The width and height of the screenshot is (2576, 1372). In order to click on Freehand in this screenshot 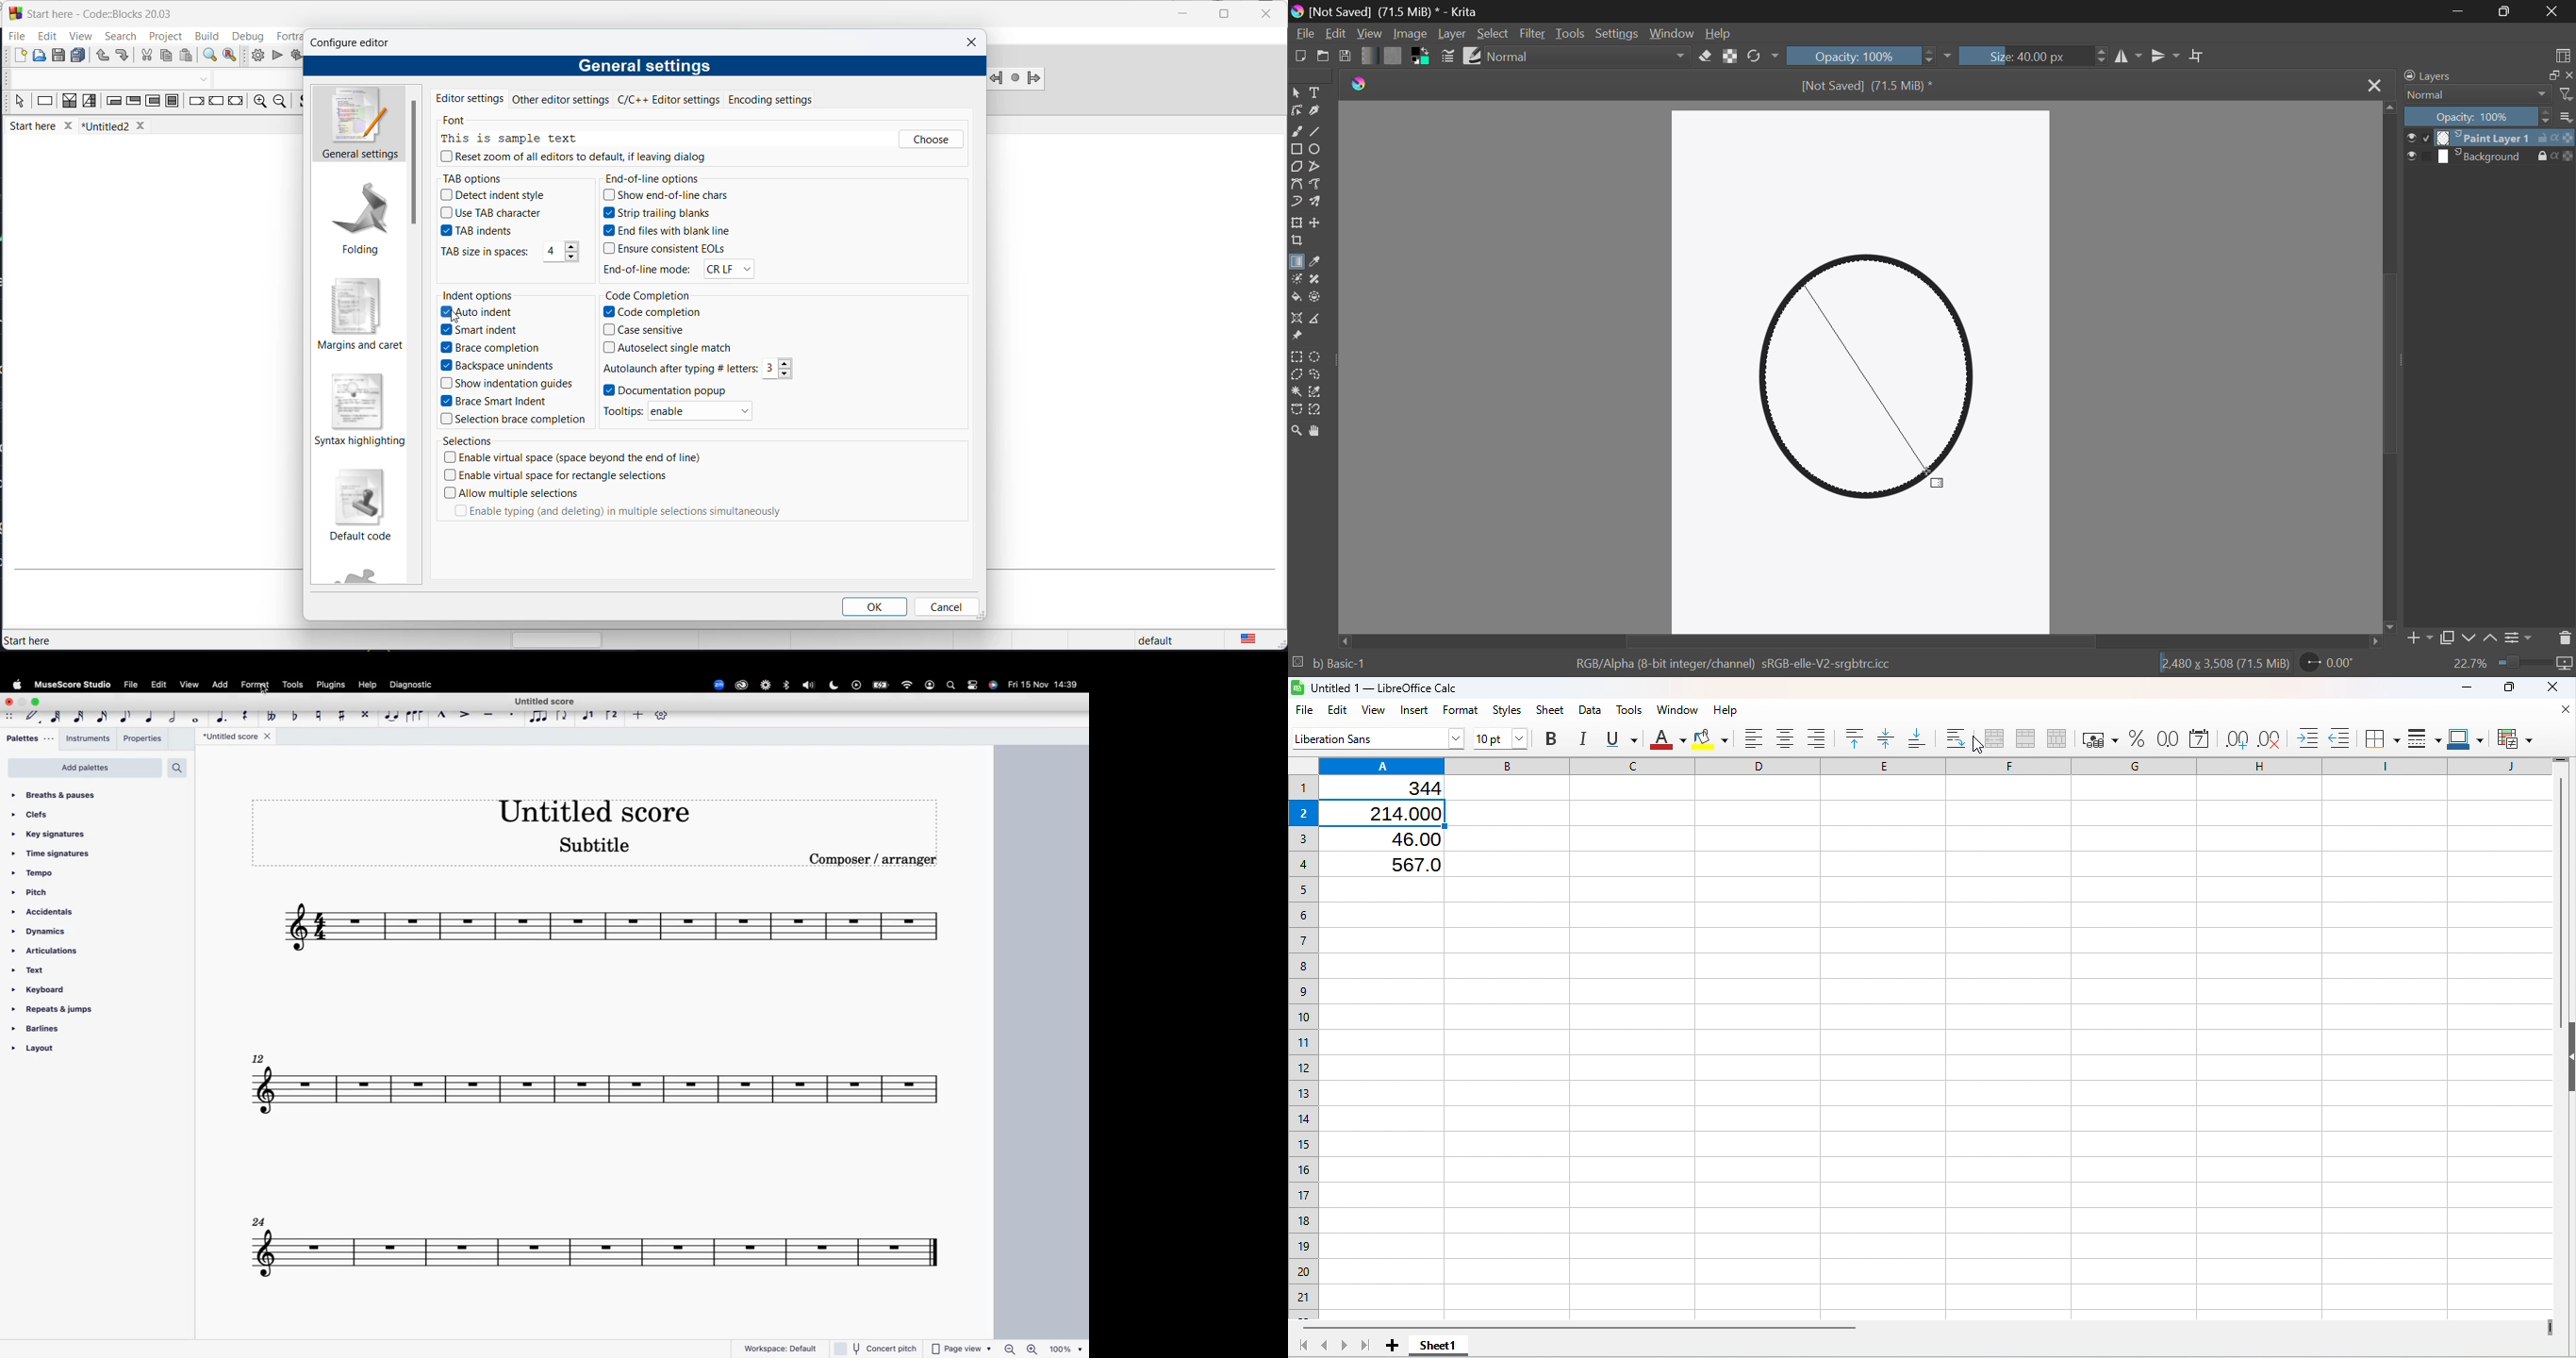, I will do `click(1296, 132)`.